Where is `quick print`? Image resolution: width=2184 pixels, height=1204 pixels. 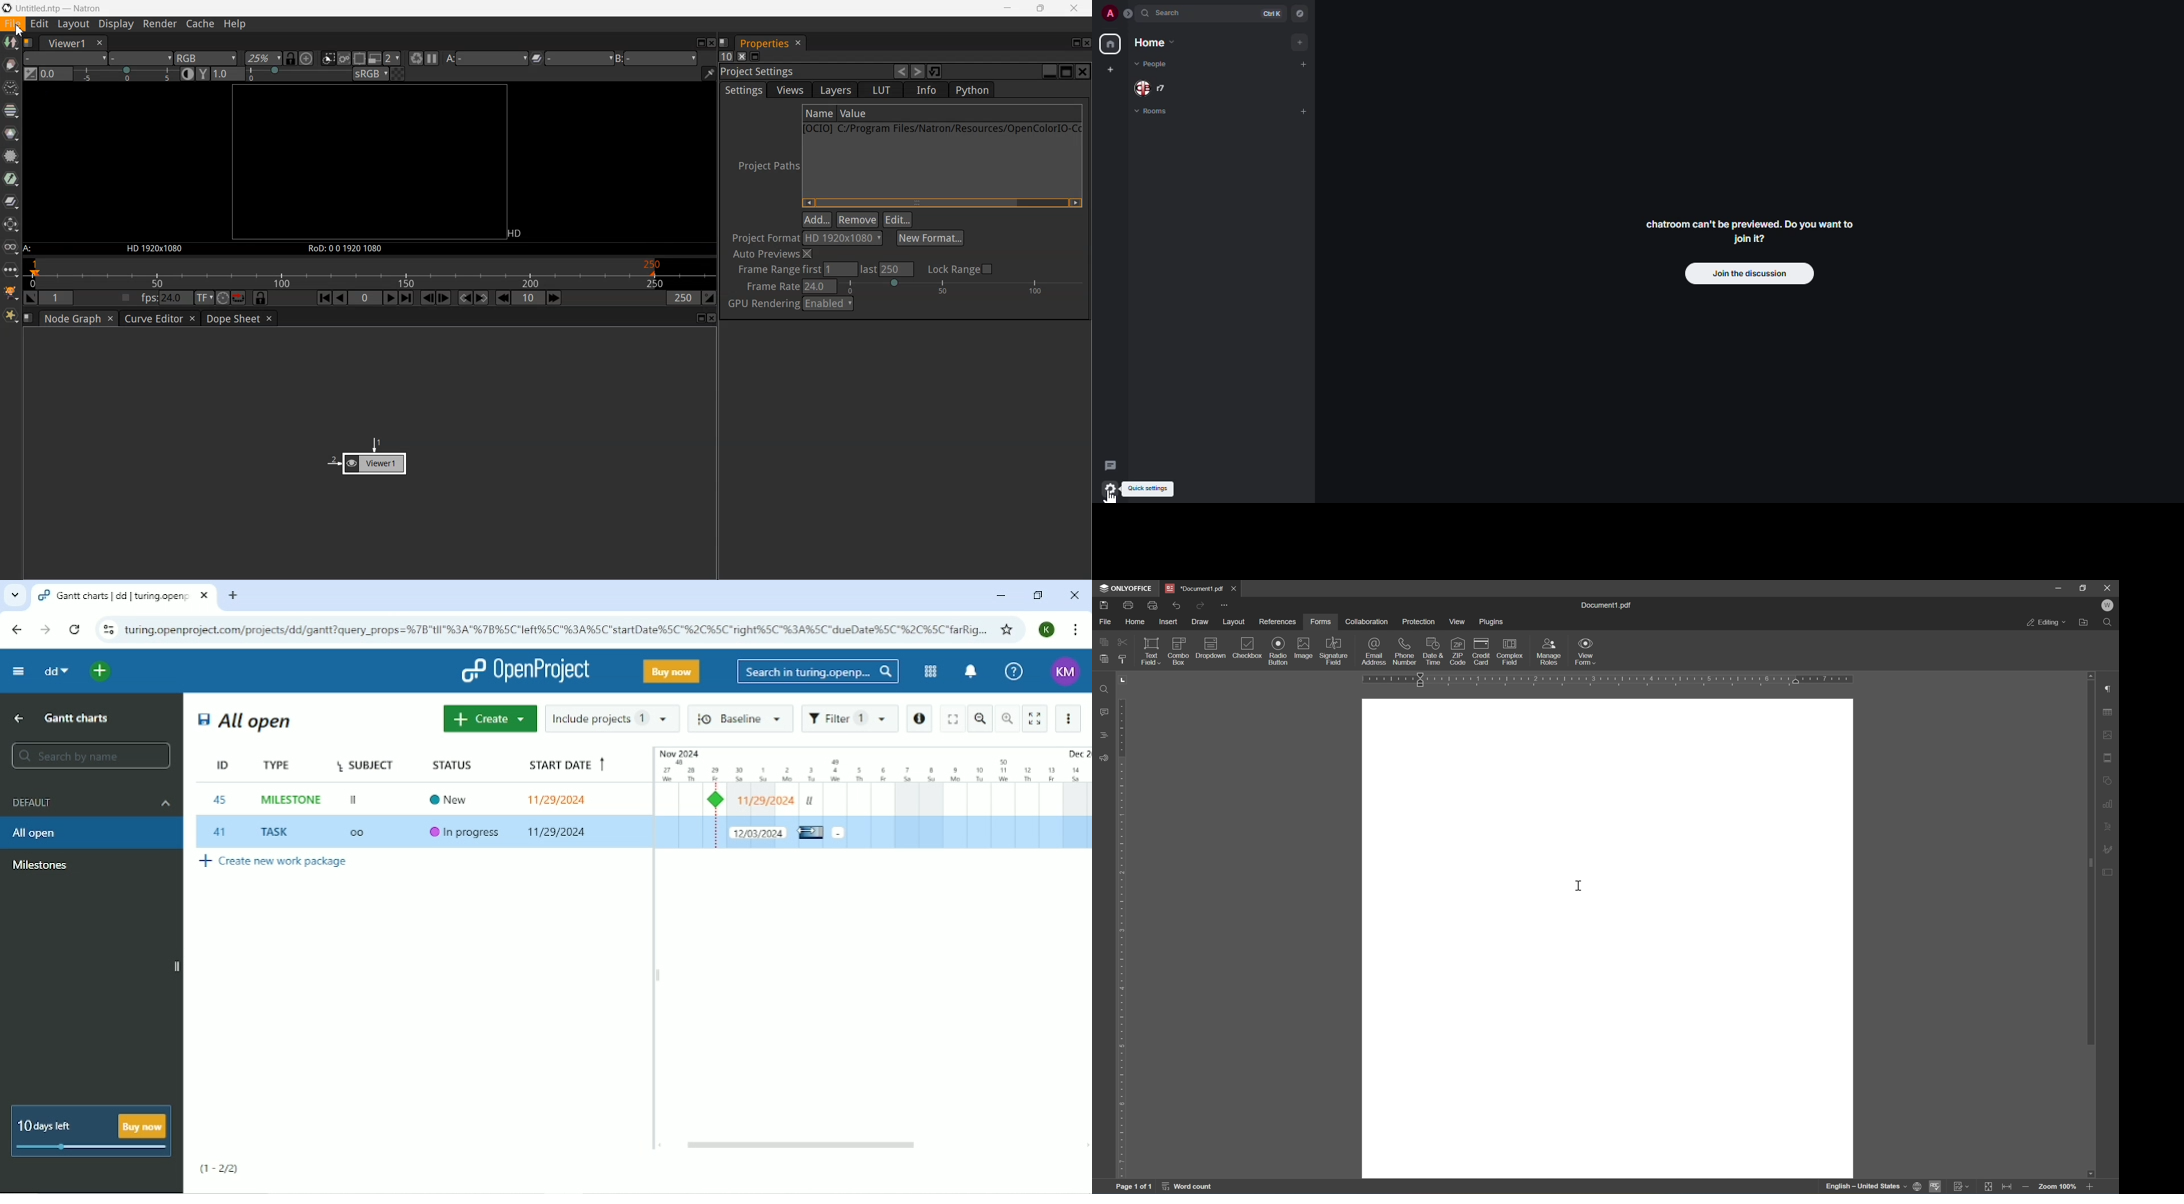
quick print is located at coordinates (1152, 606).